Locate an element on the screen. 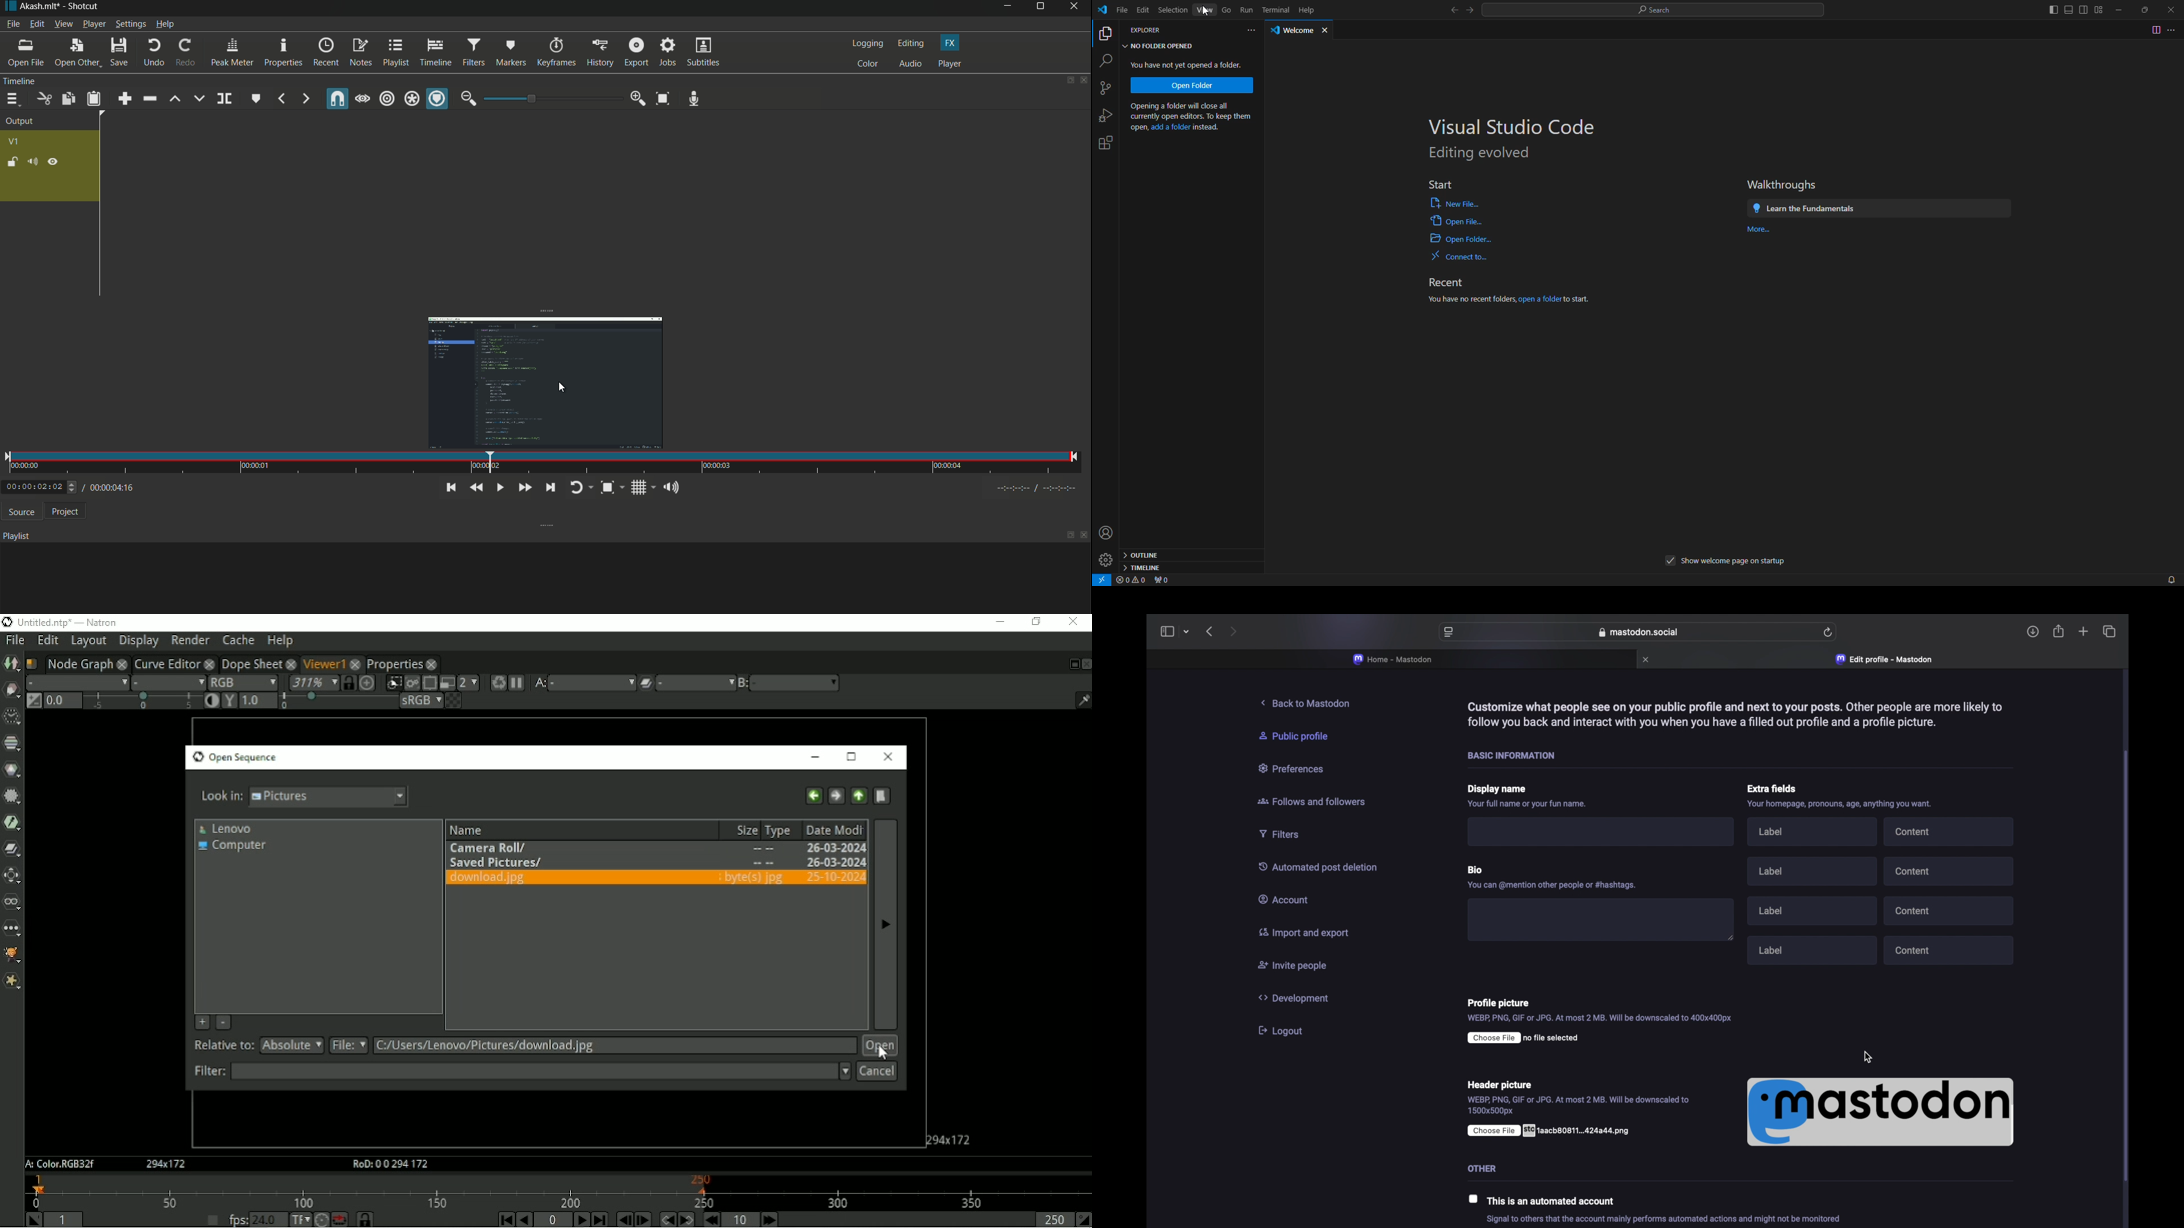 The height and width of the screenshot is (1232, 2184). append is located at coordinates (126, 98).